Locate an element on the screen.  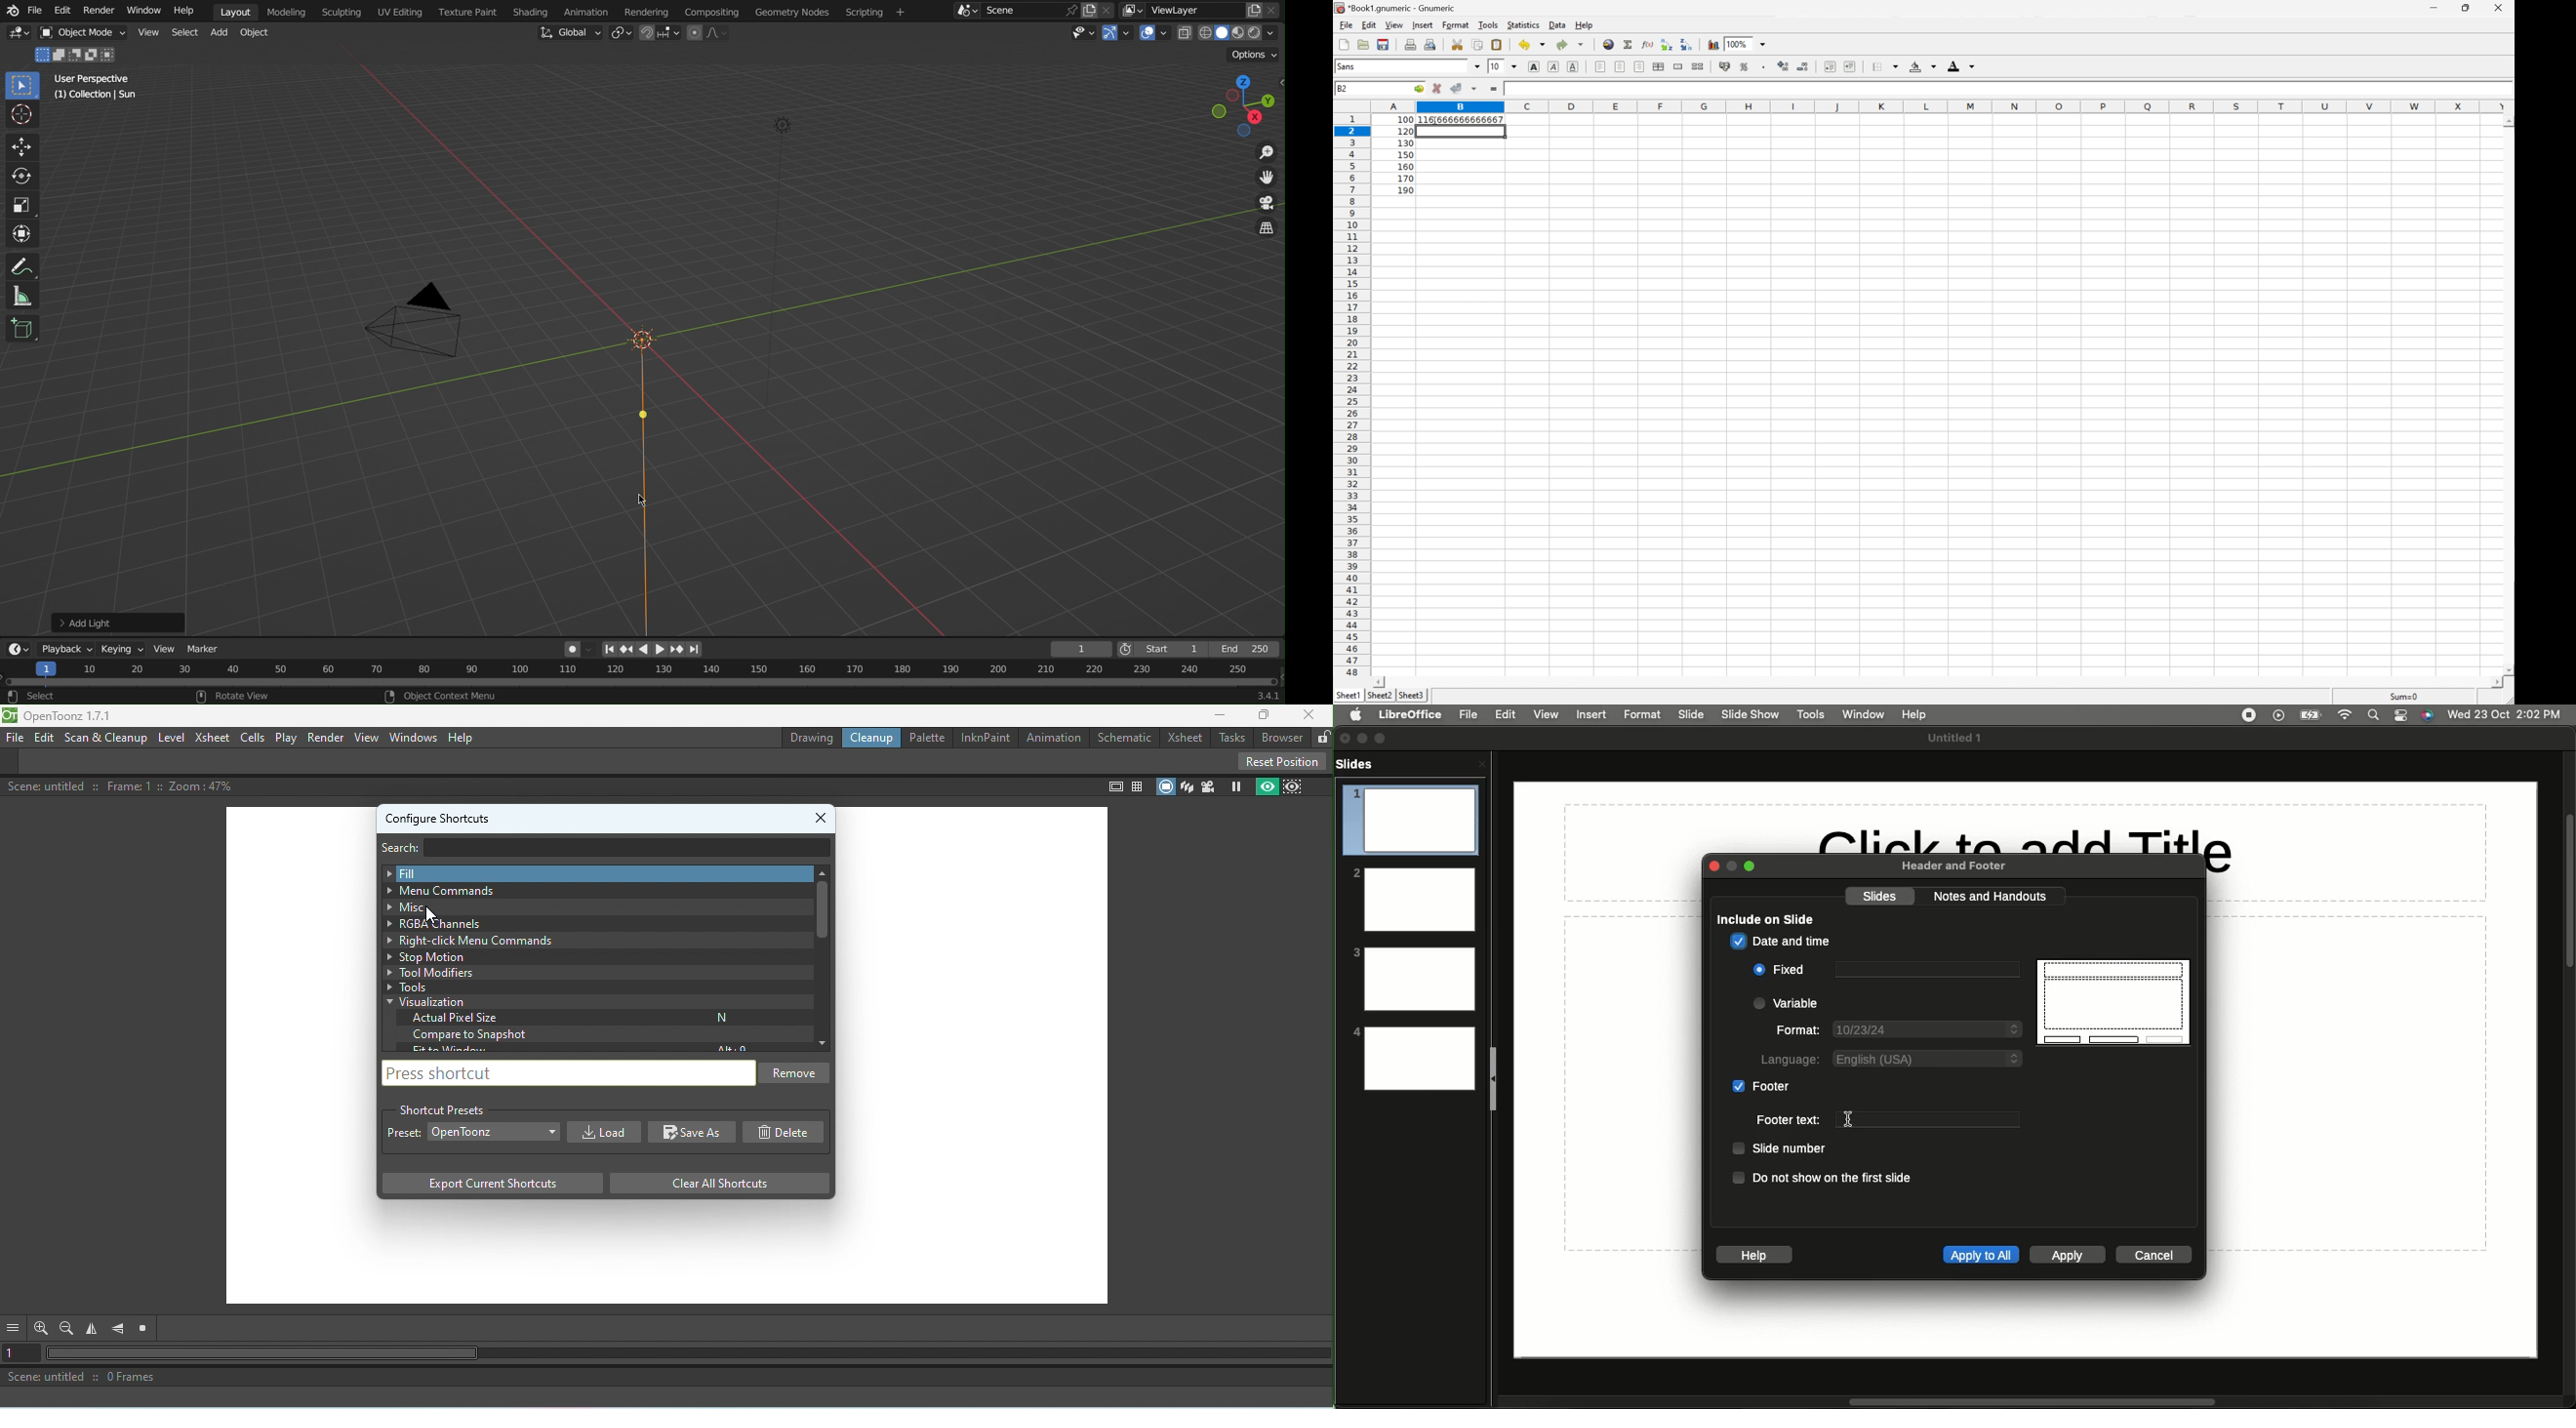
Expand is located at coordinates (1384, 736).